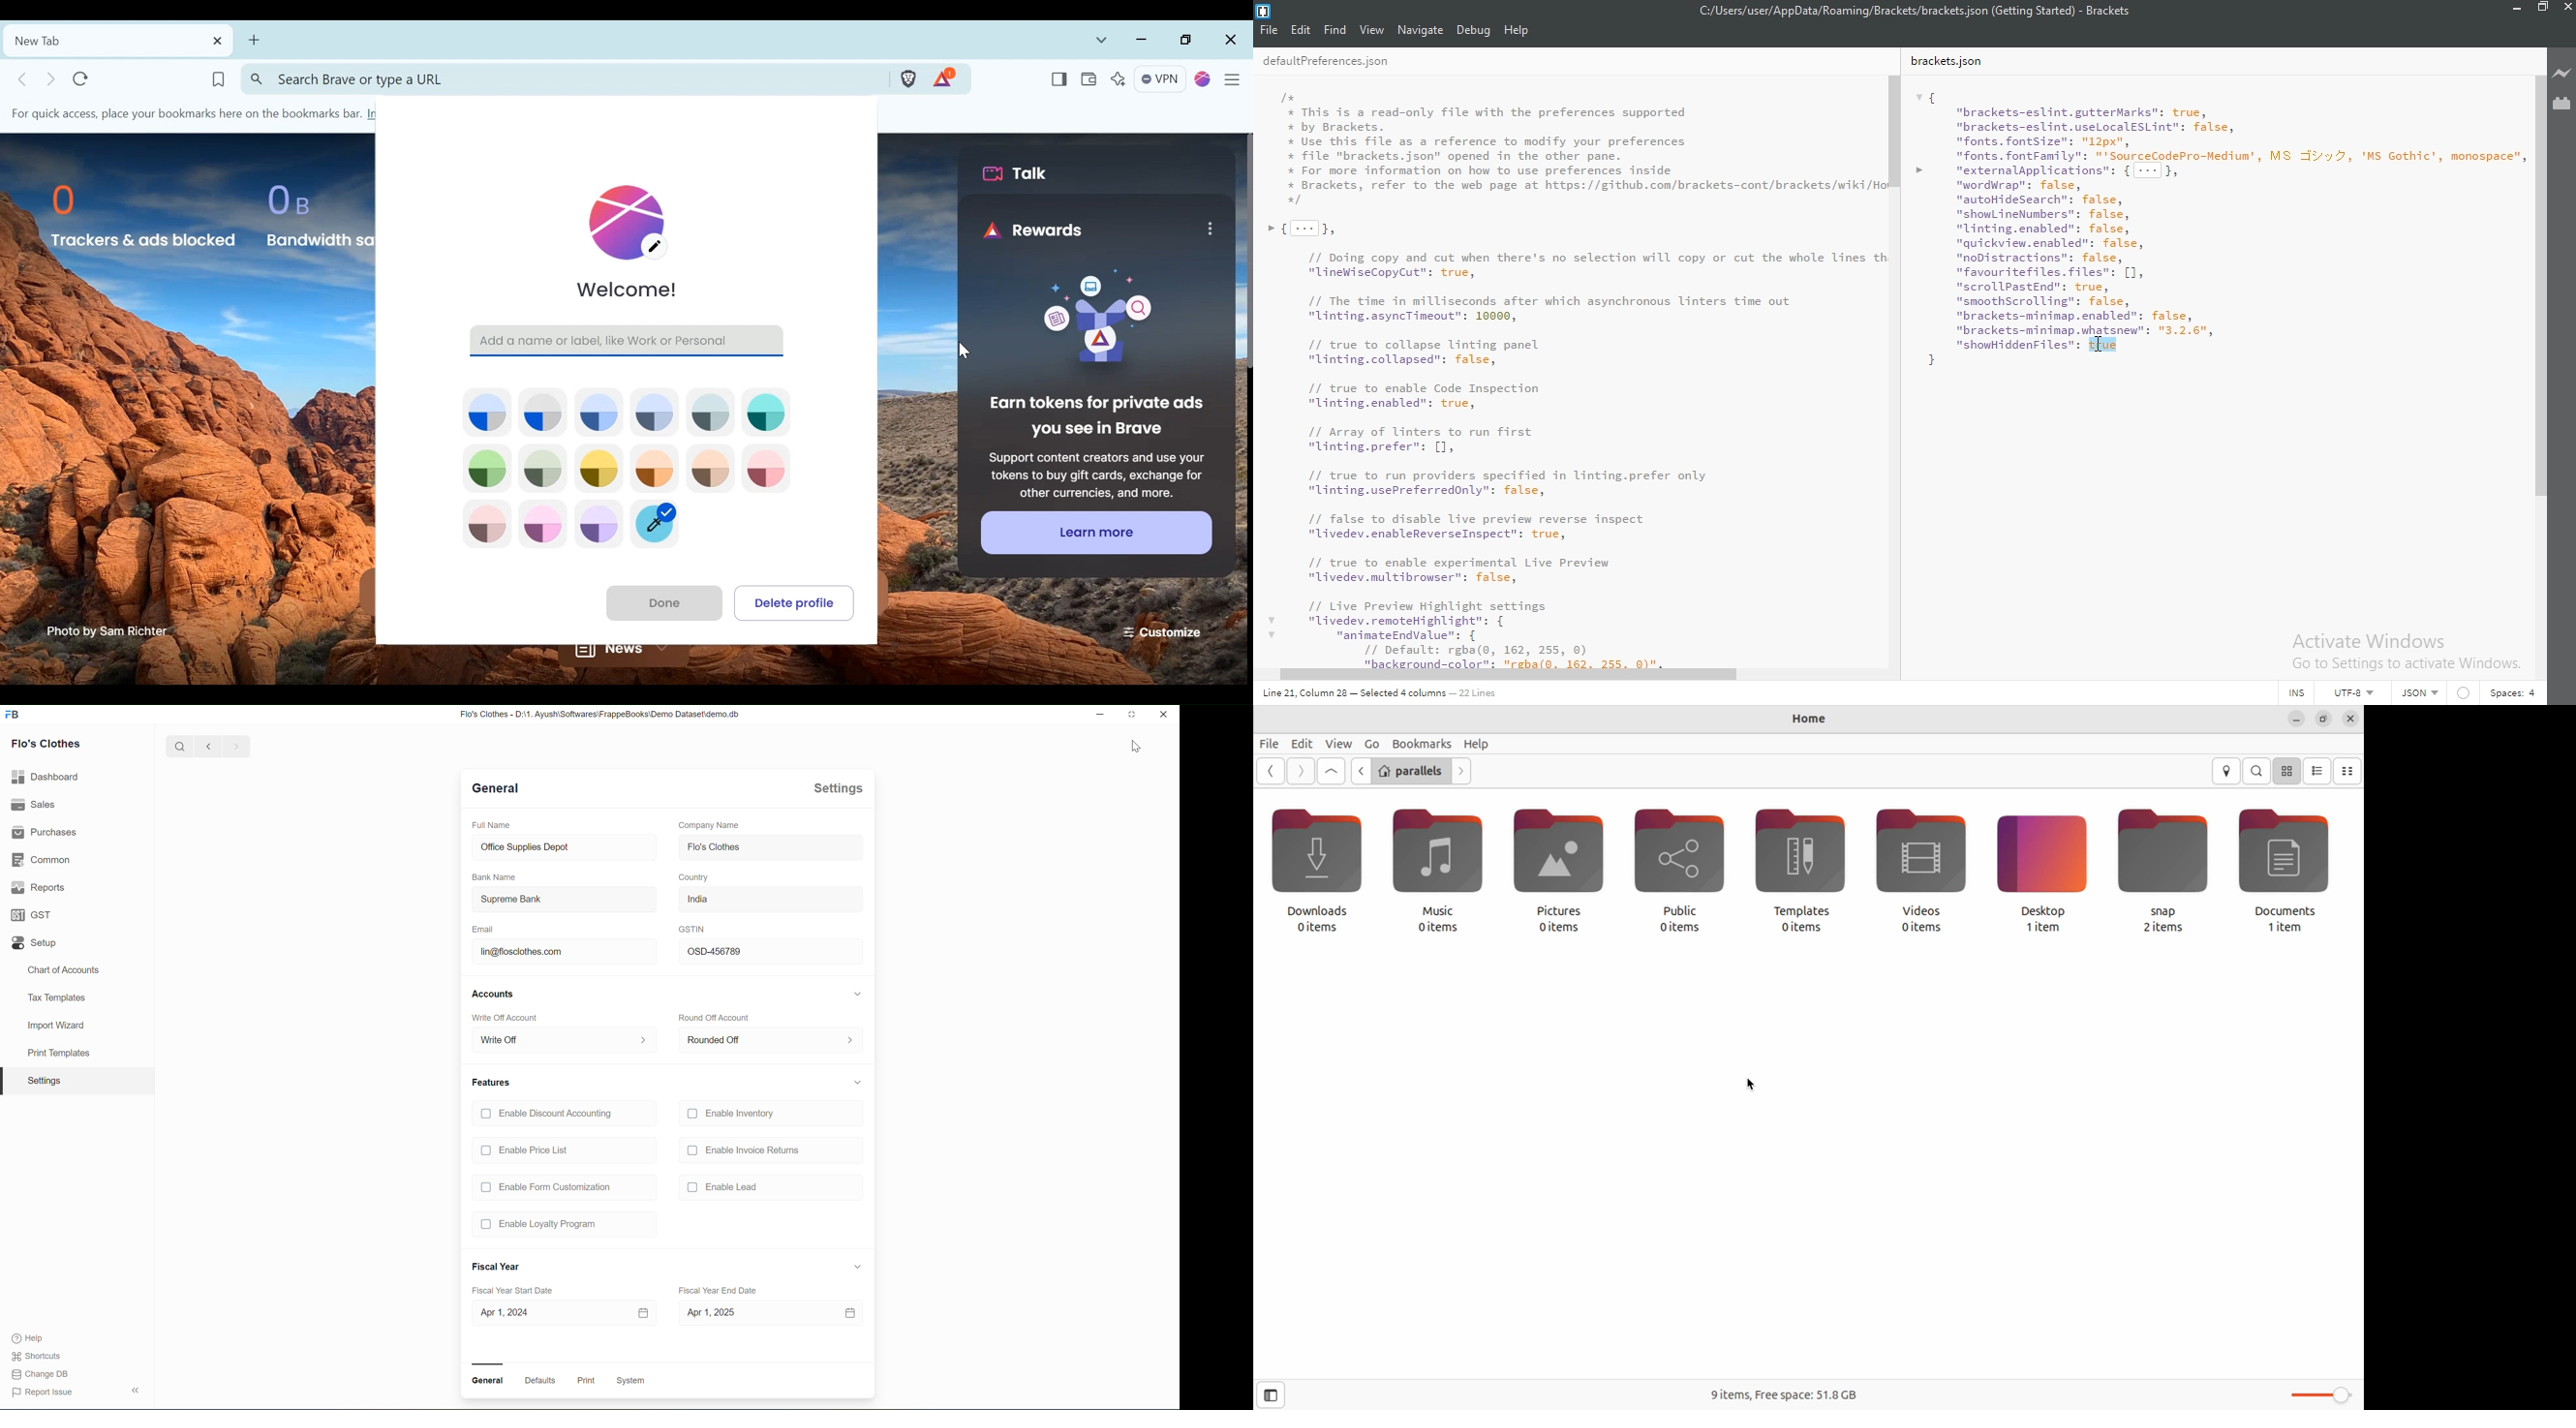  Describe the element at coordinates (598, 714) in the screenshot. I see `Flo's Clothes - D:\1. Ayush\Softwares\FrappeBooks\Demo Dataset\demo.db` at that location.